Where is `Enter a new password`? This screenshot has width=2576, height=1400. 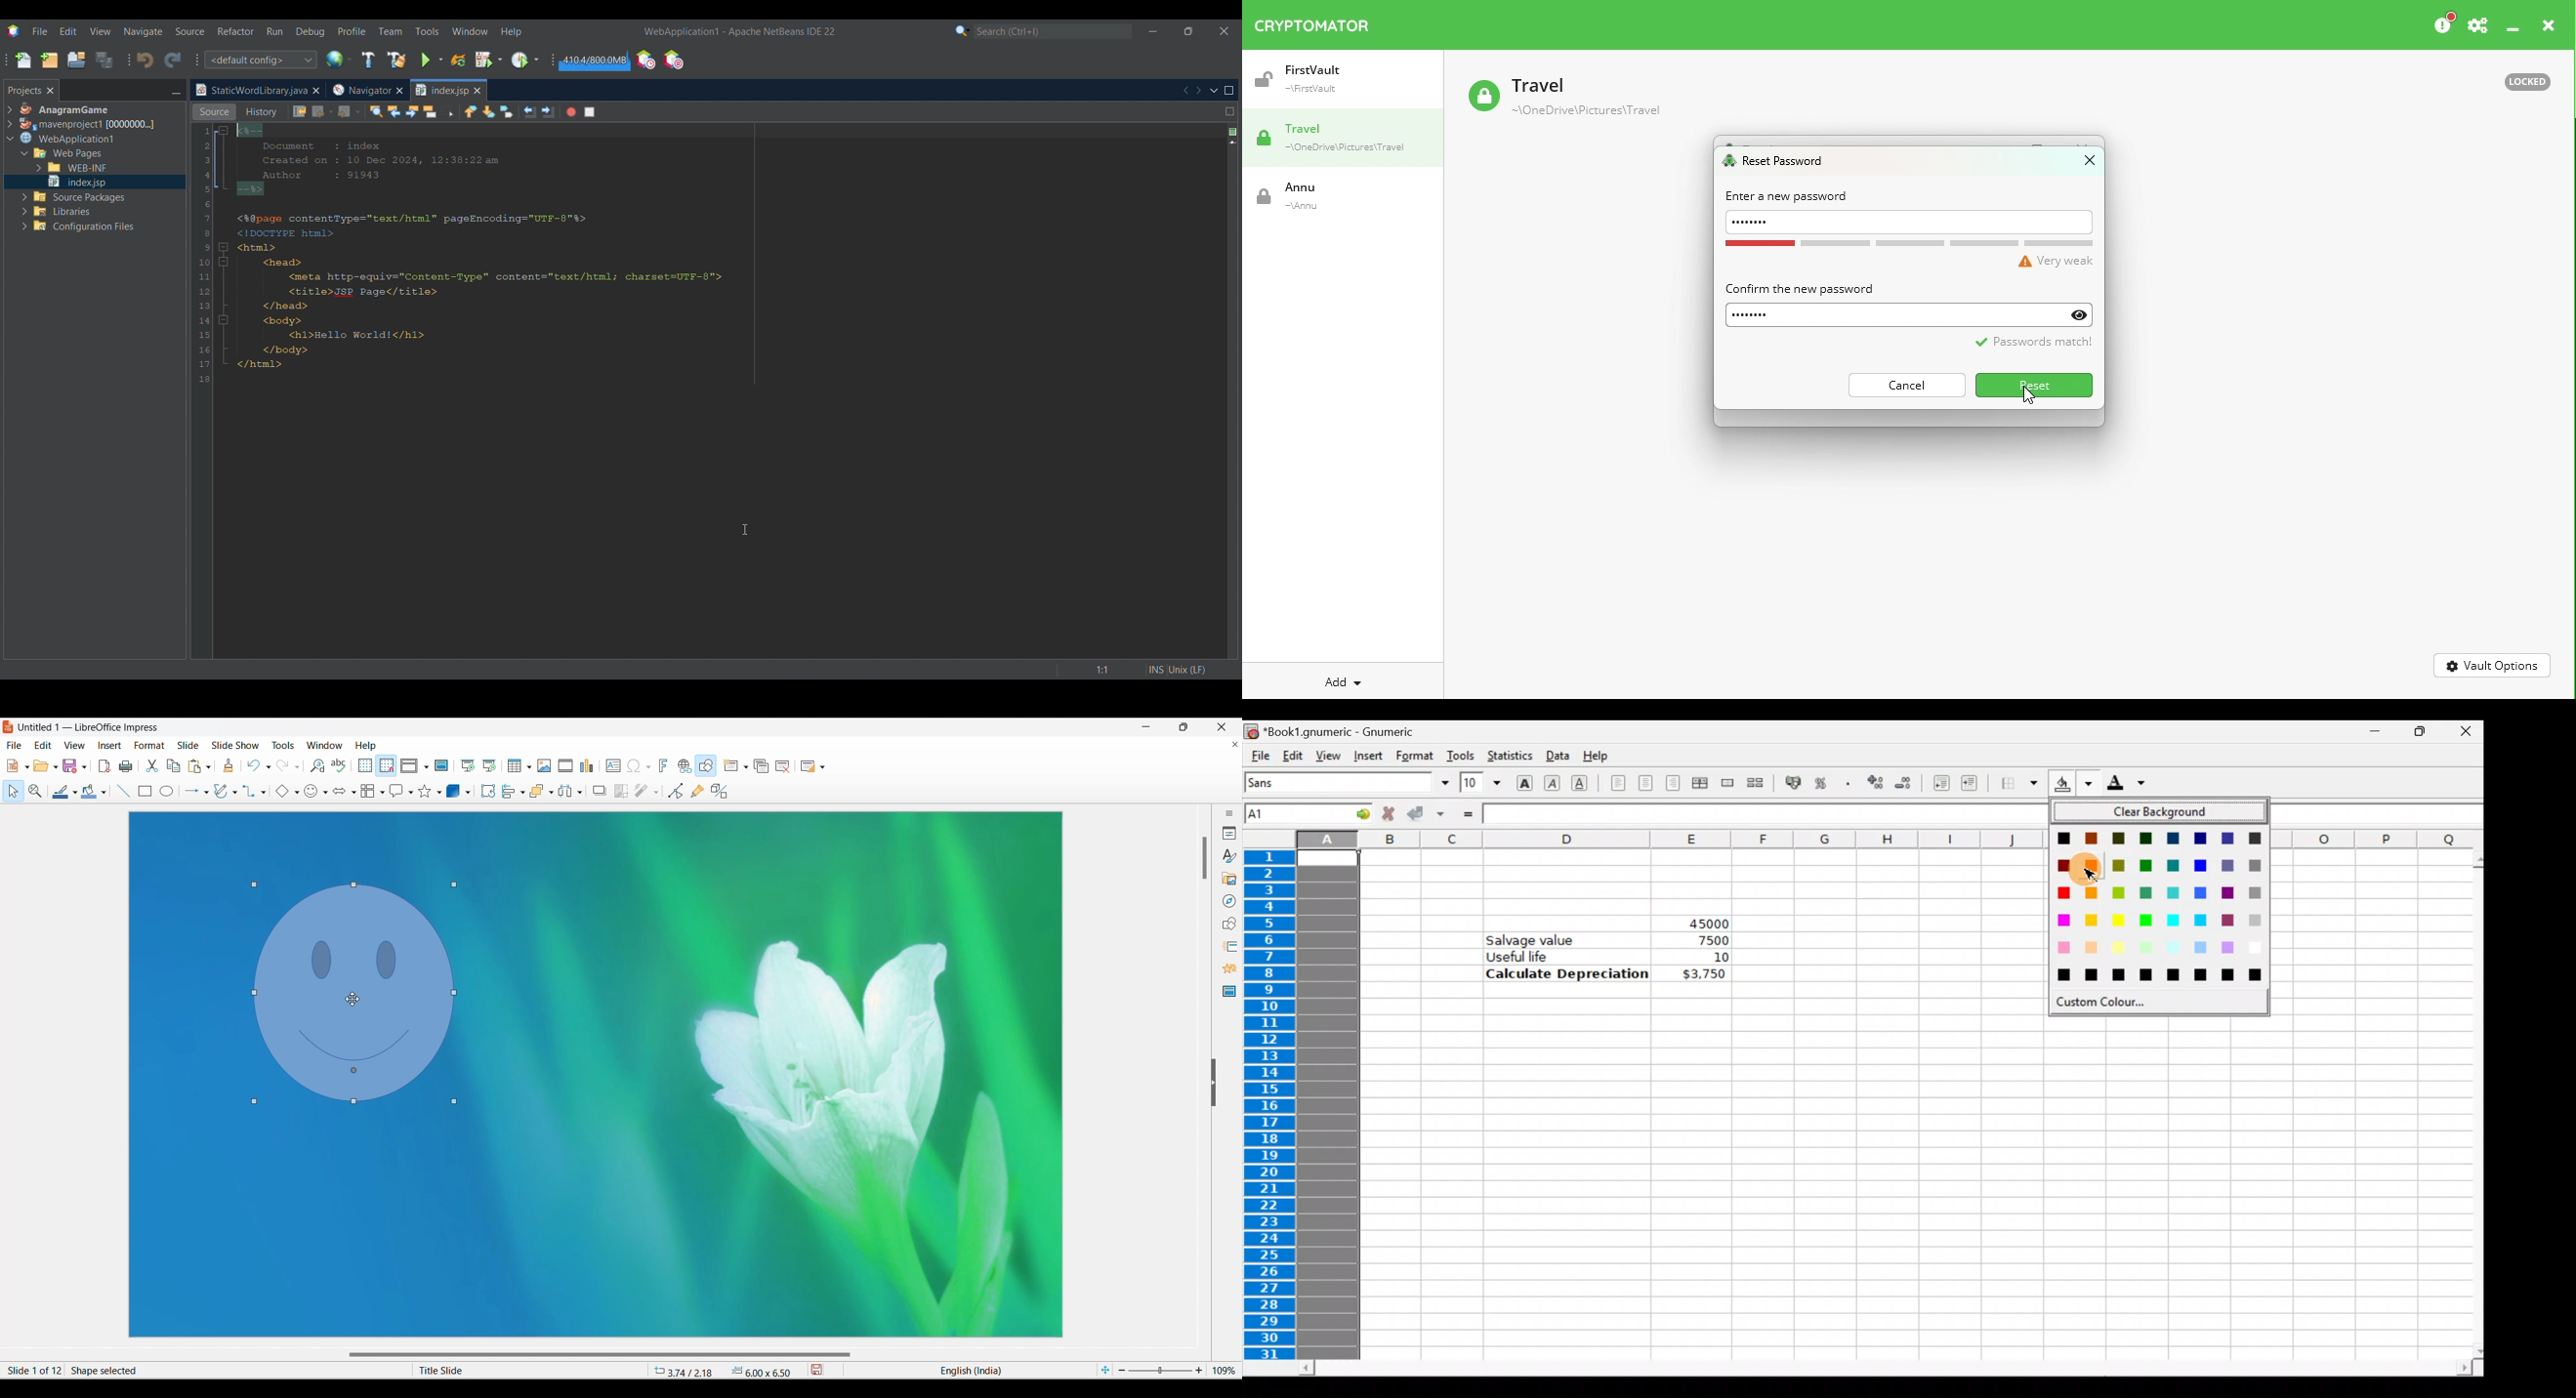 Enter a new password is located at coordinates (1788, 196).